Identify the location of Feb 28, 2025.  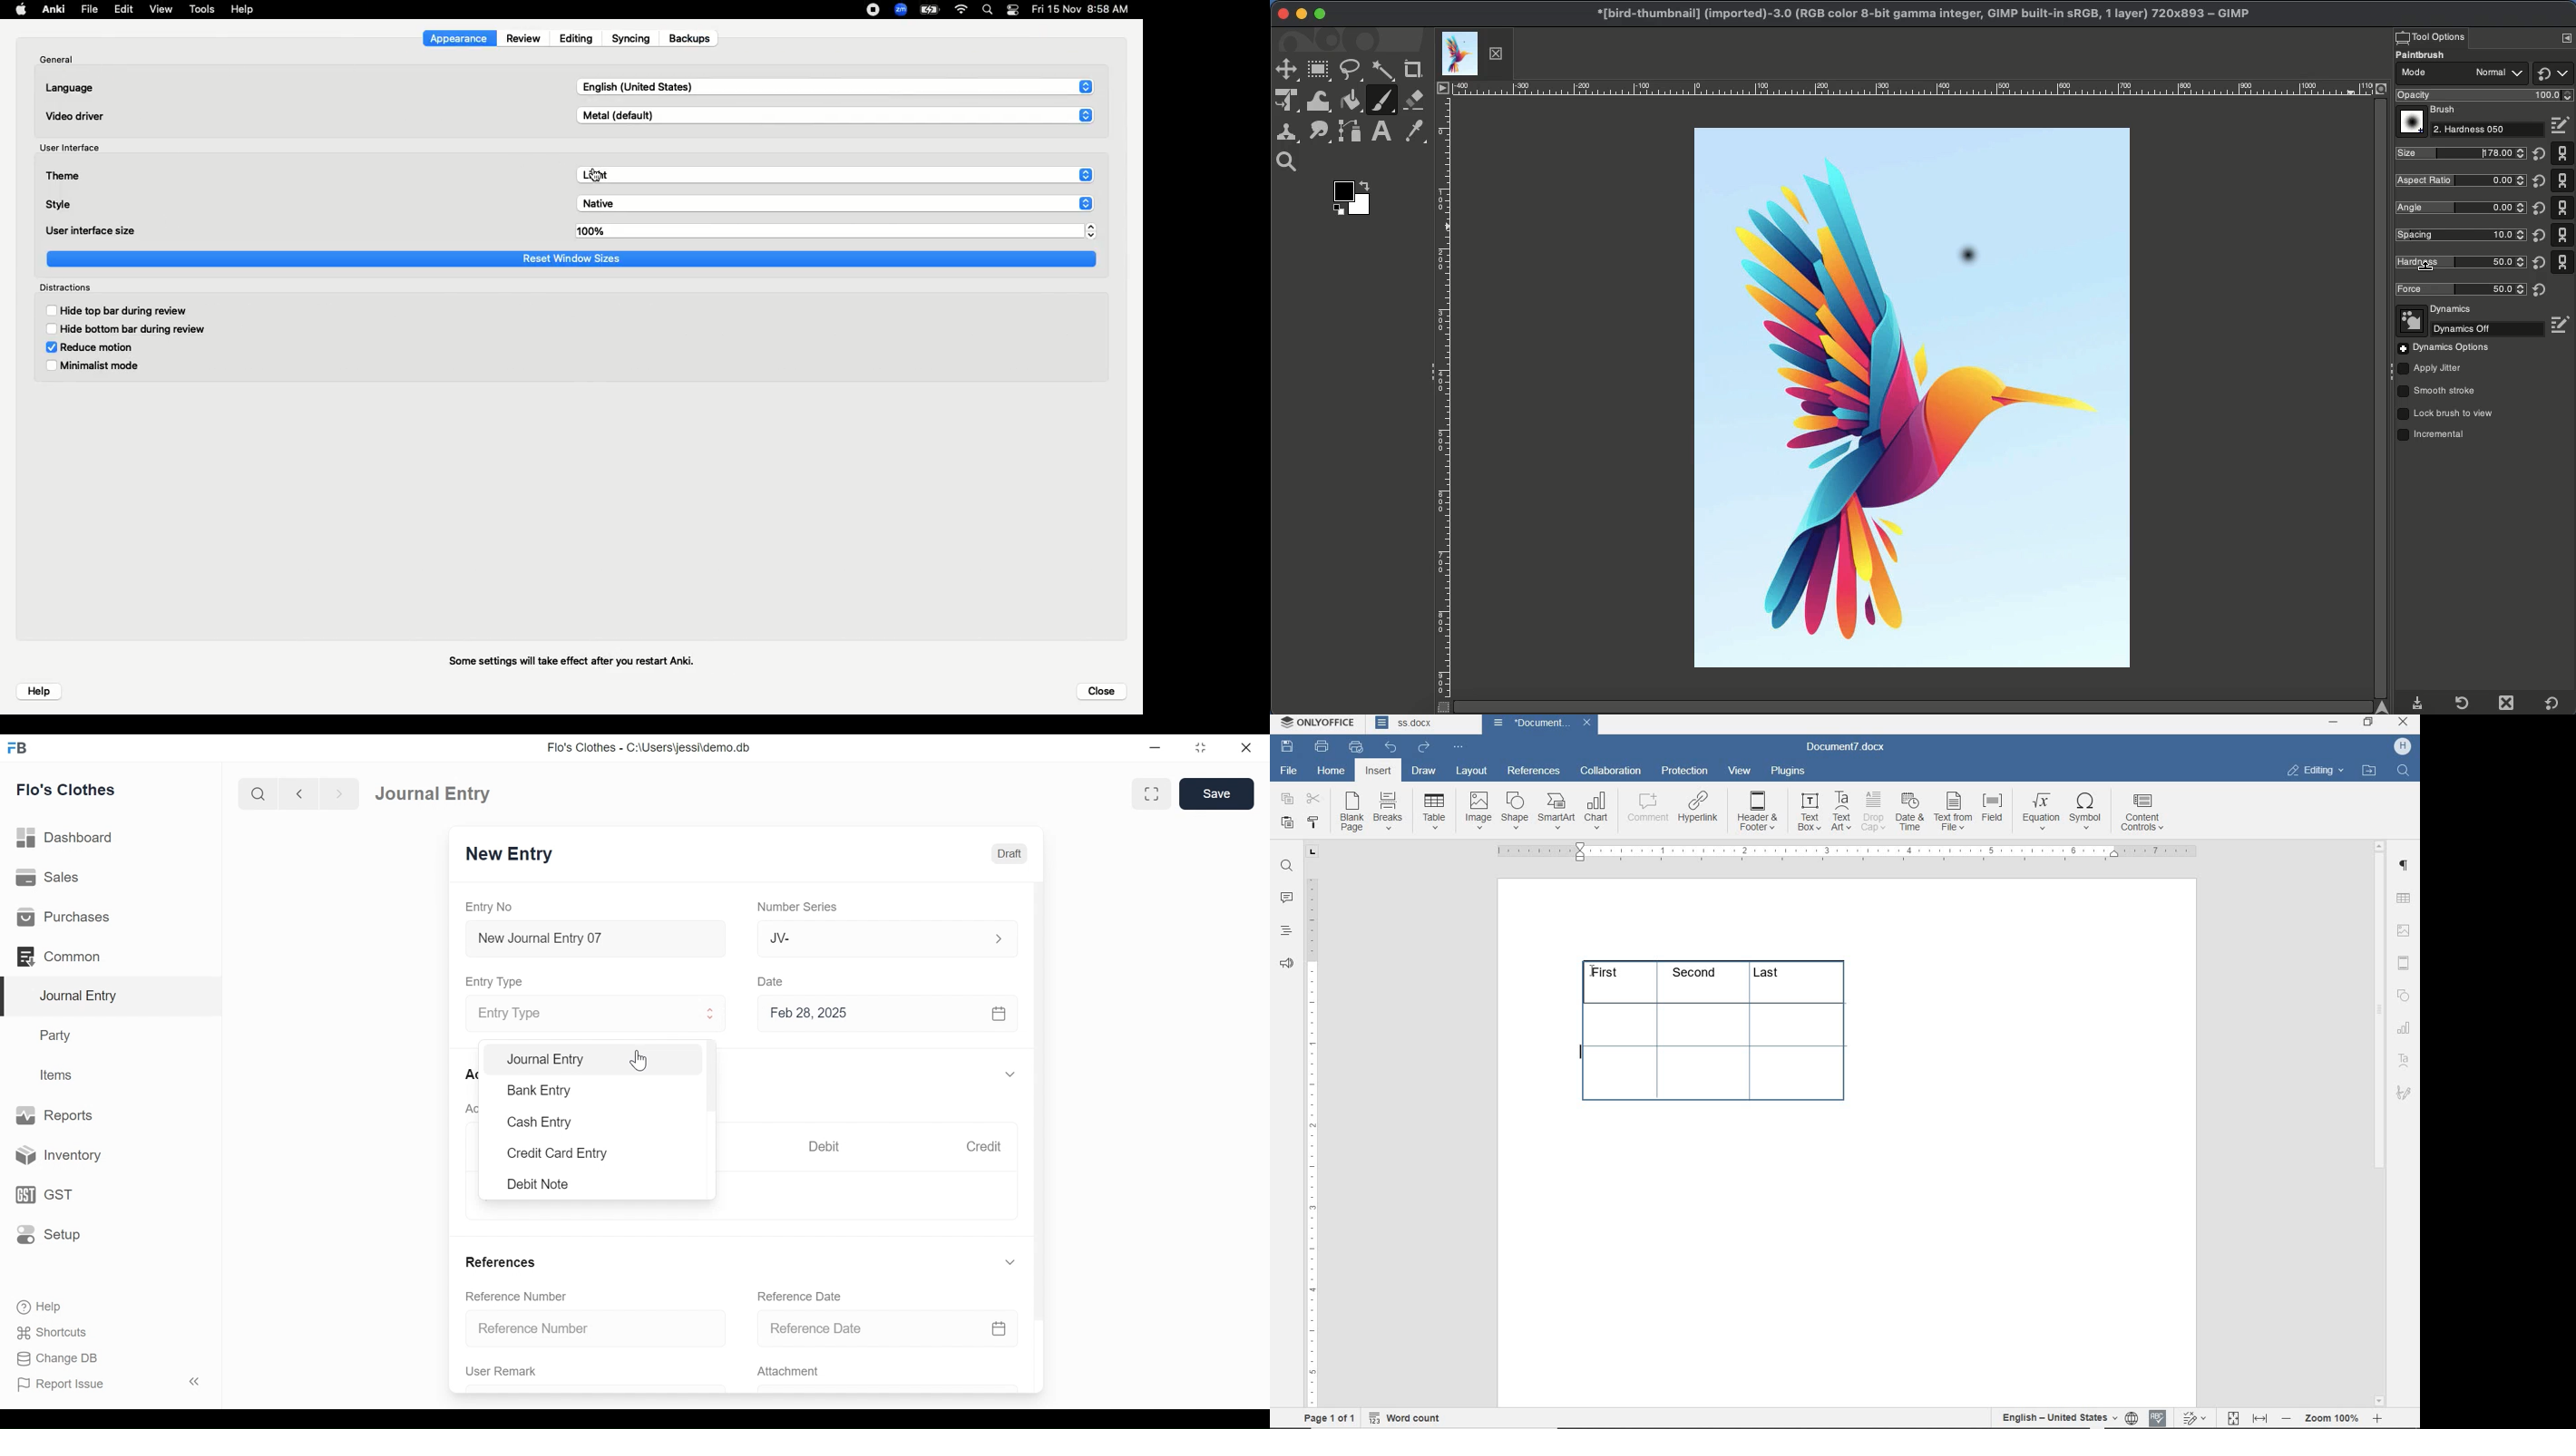
(882, 1016).